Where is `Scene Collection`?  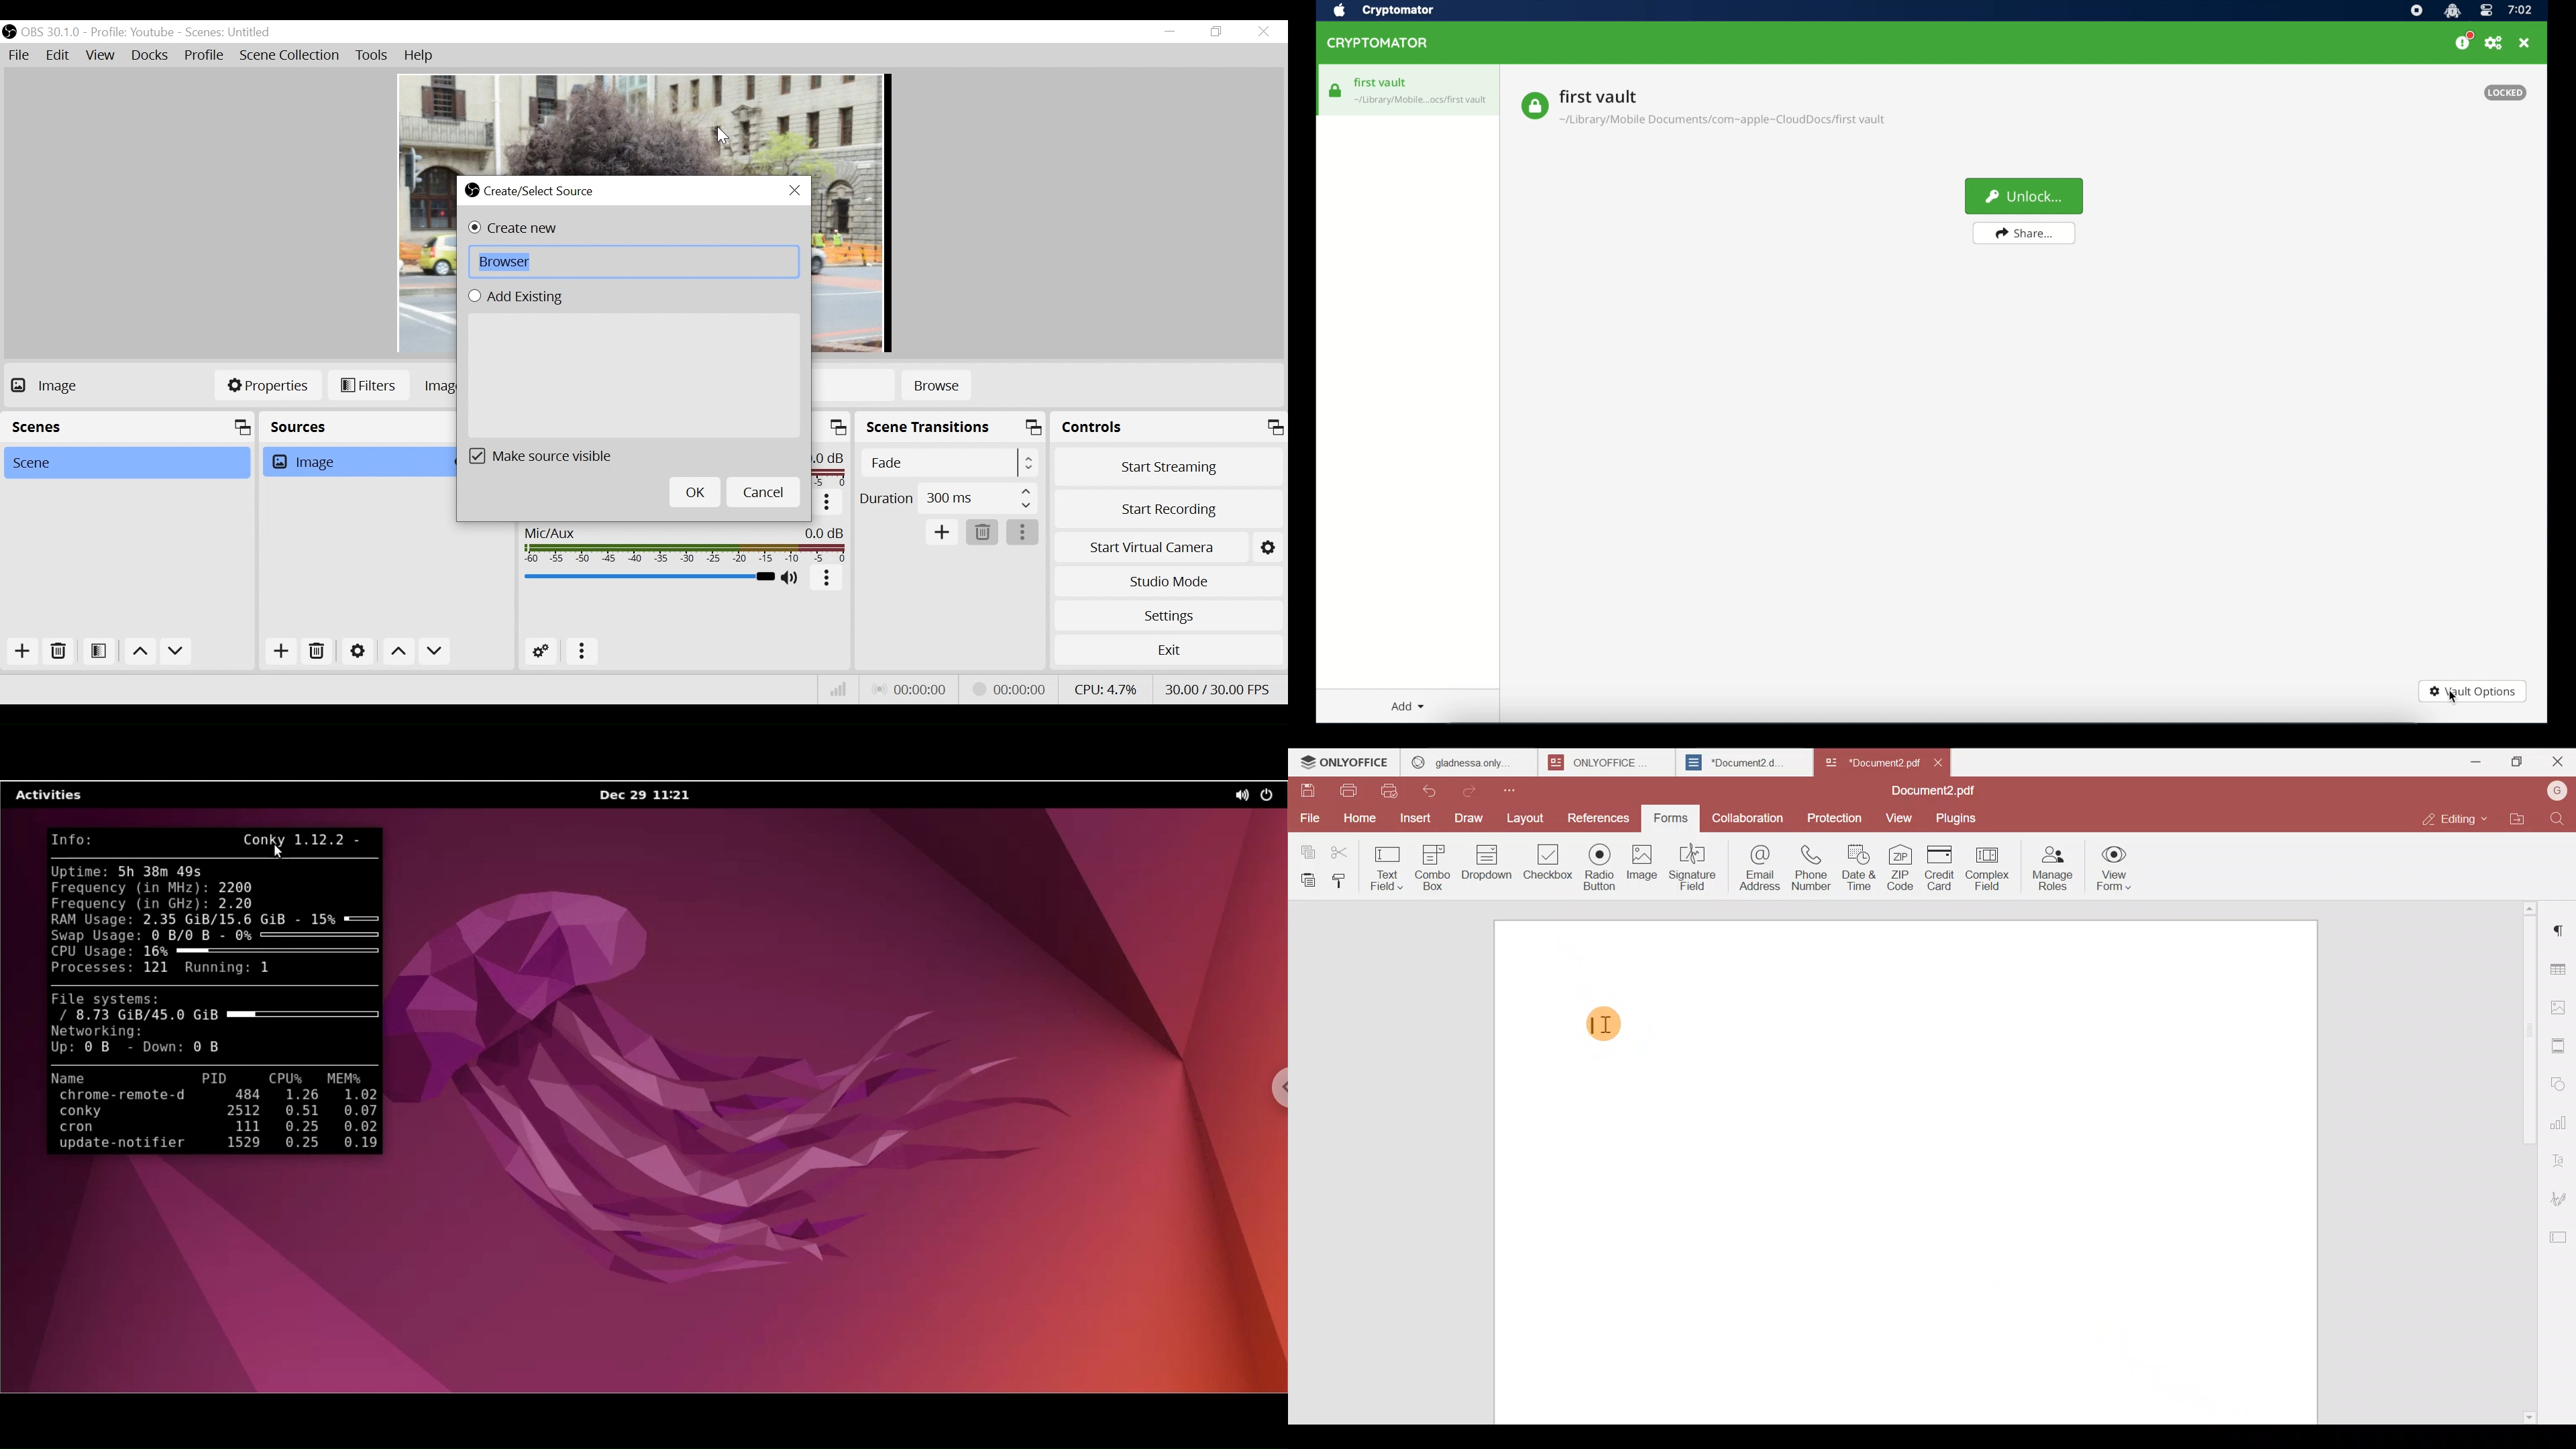
Scene Collection is located at coordinates (289, 58).